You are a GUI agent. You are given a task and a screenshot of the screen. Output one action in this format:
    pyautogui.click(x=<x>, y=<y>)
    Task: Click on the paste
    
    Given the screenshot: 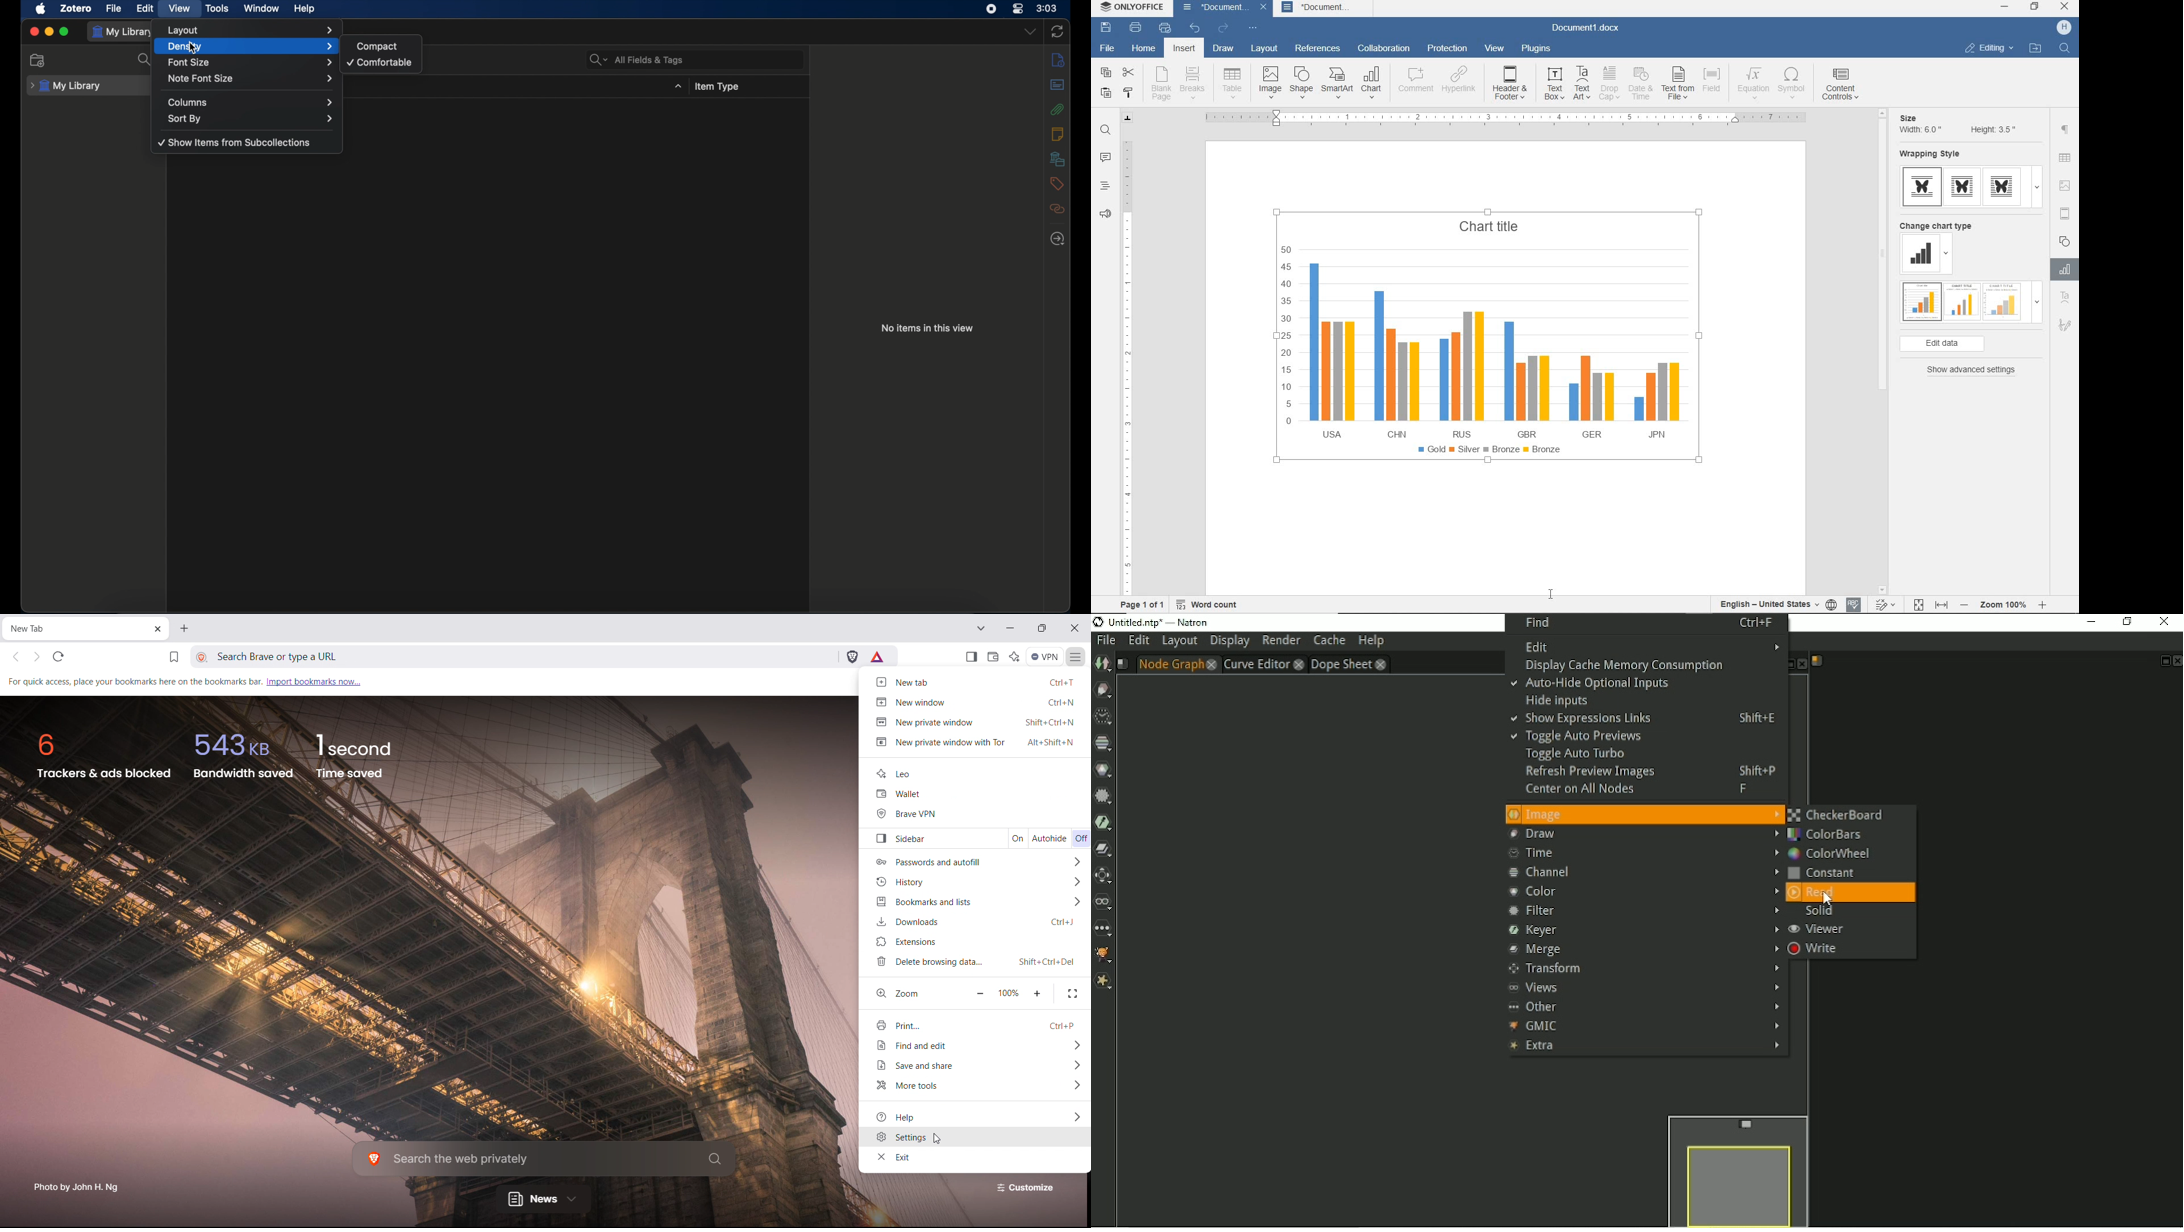 What is the action you would take?
    pyautogui.click(x=1106, y=94)
    